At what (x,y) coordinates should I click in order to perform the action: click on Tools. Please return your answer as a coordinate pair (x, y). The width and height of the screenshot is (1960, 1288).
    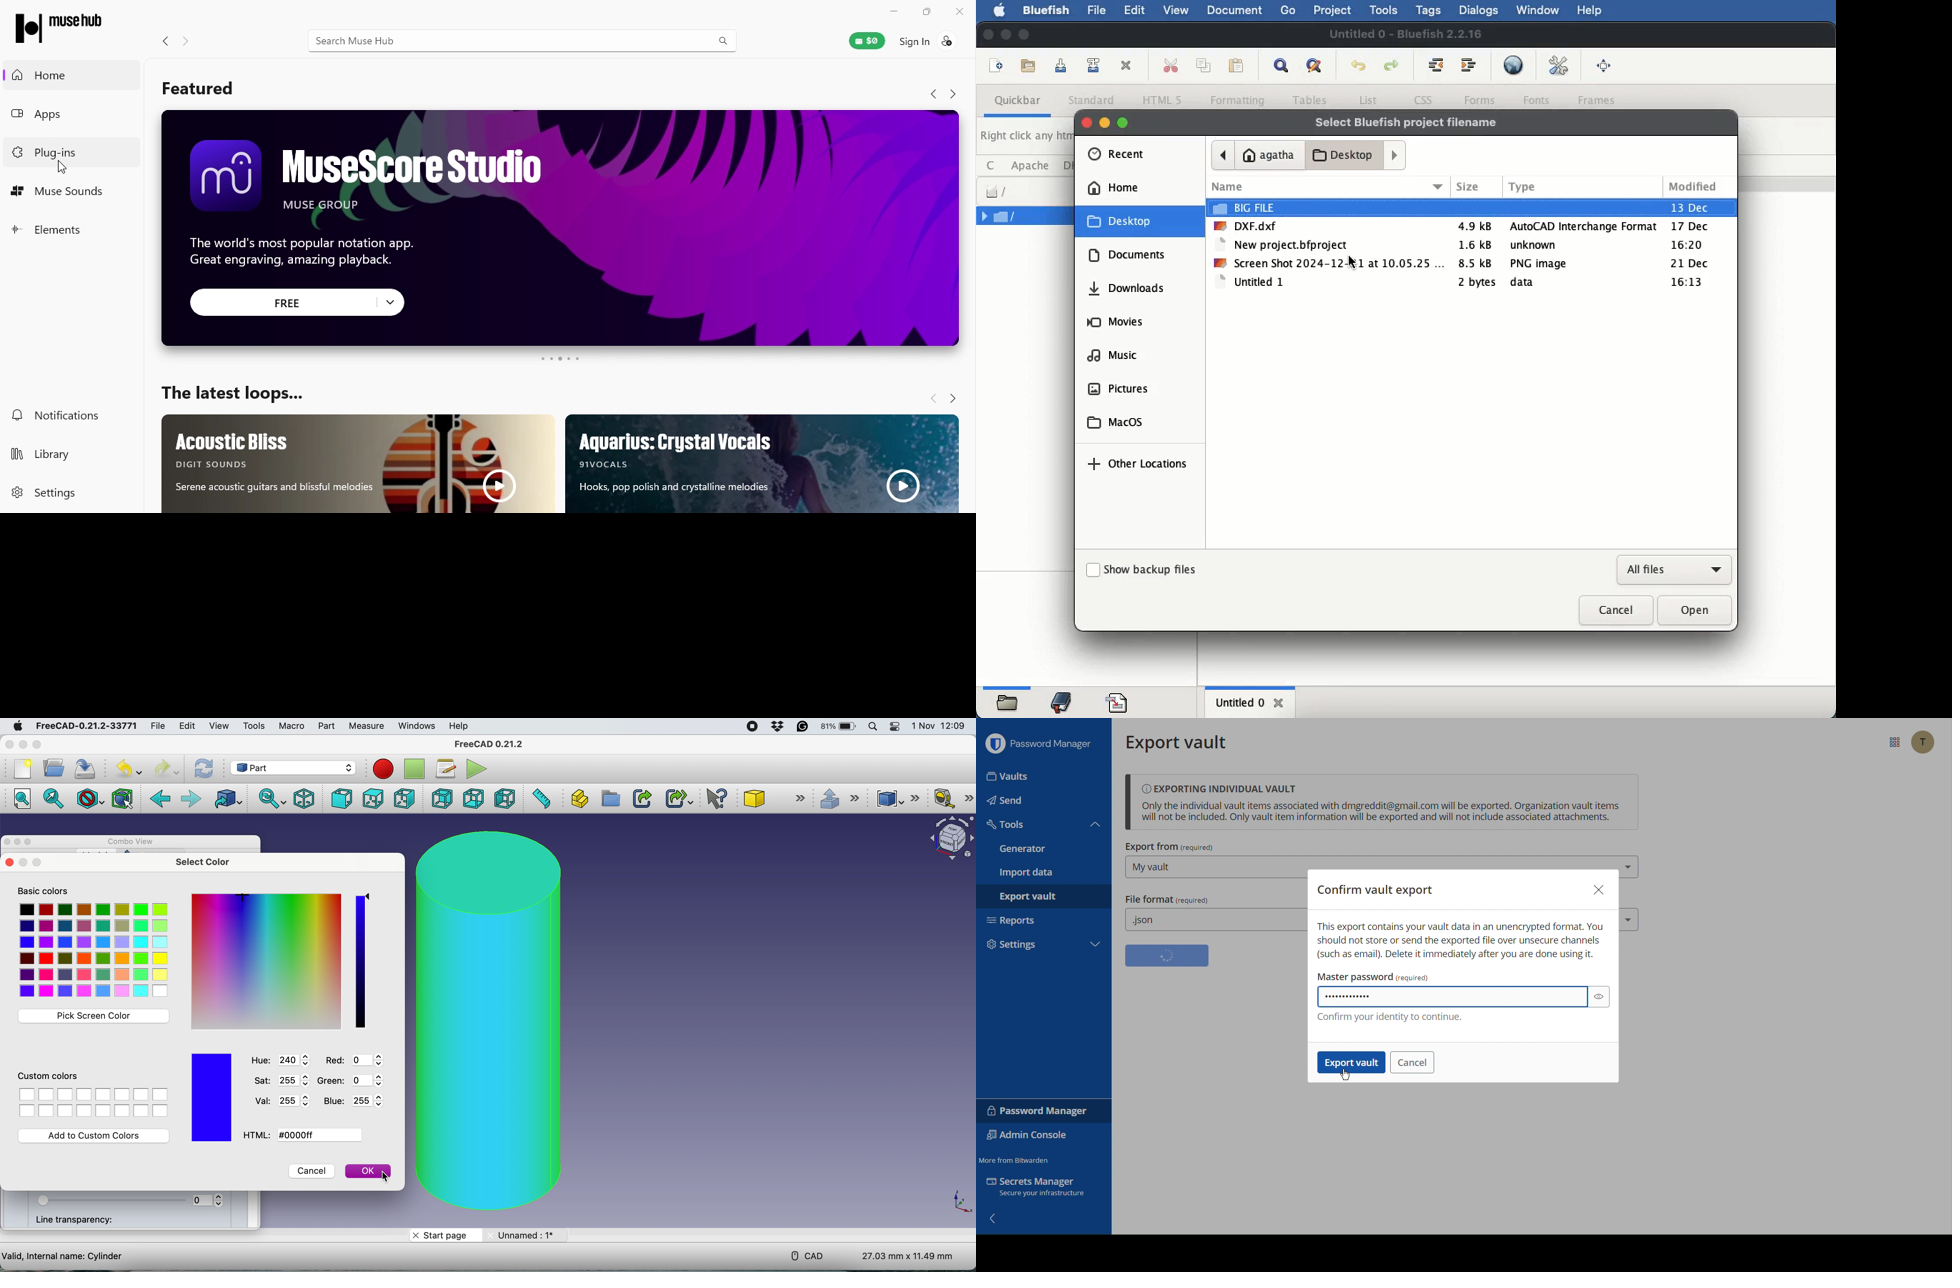
    Looking at the image, I should click on (1044, 825).